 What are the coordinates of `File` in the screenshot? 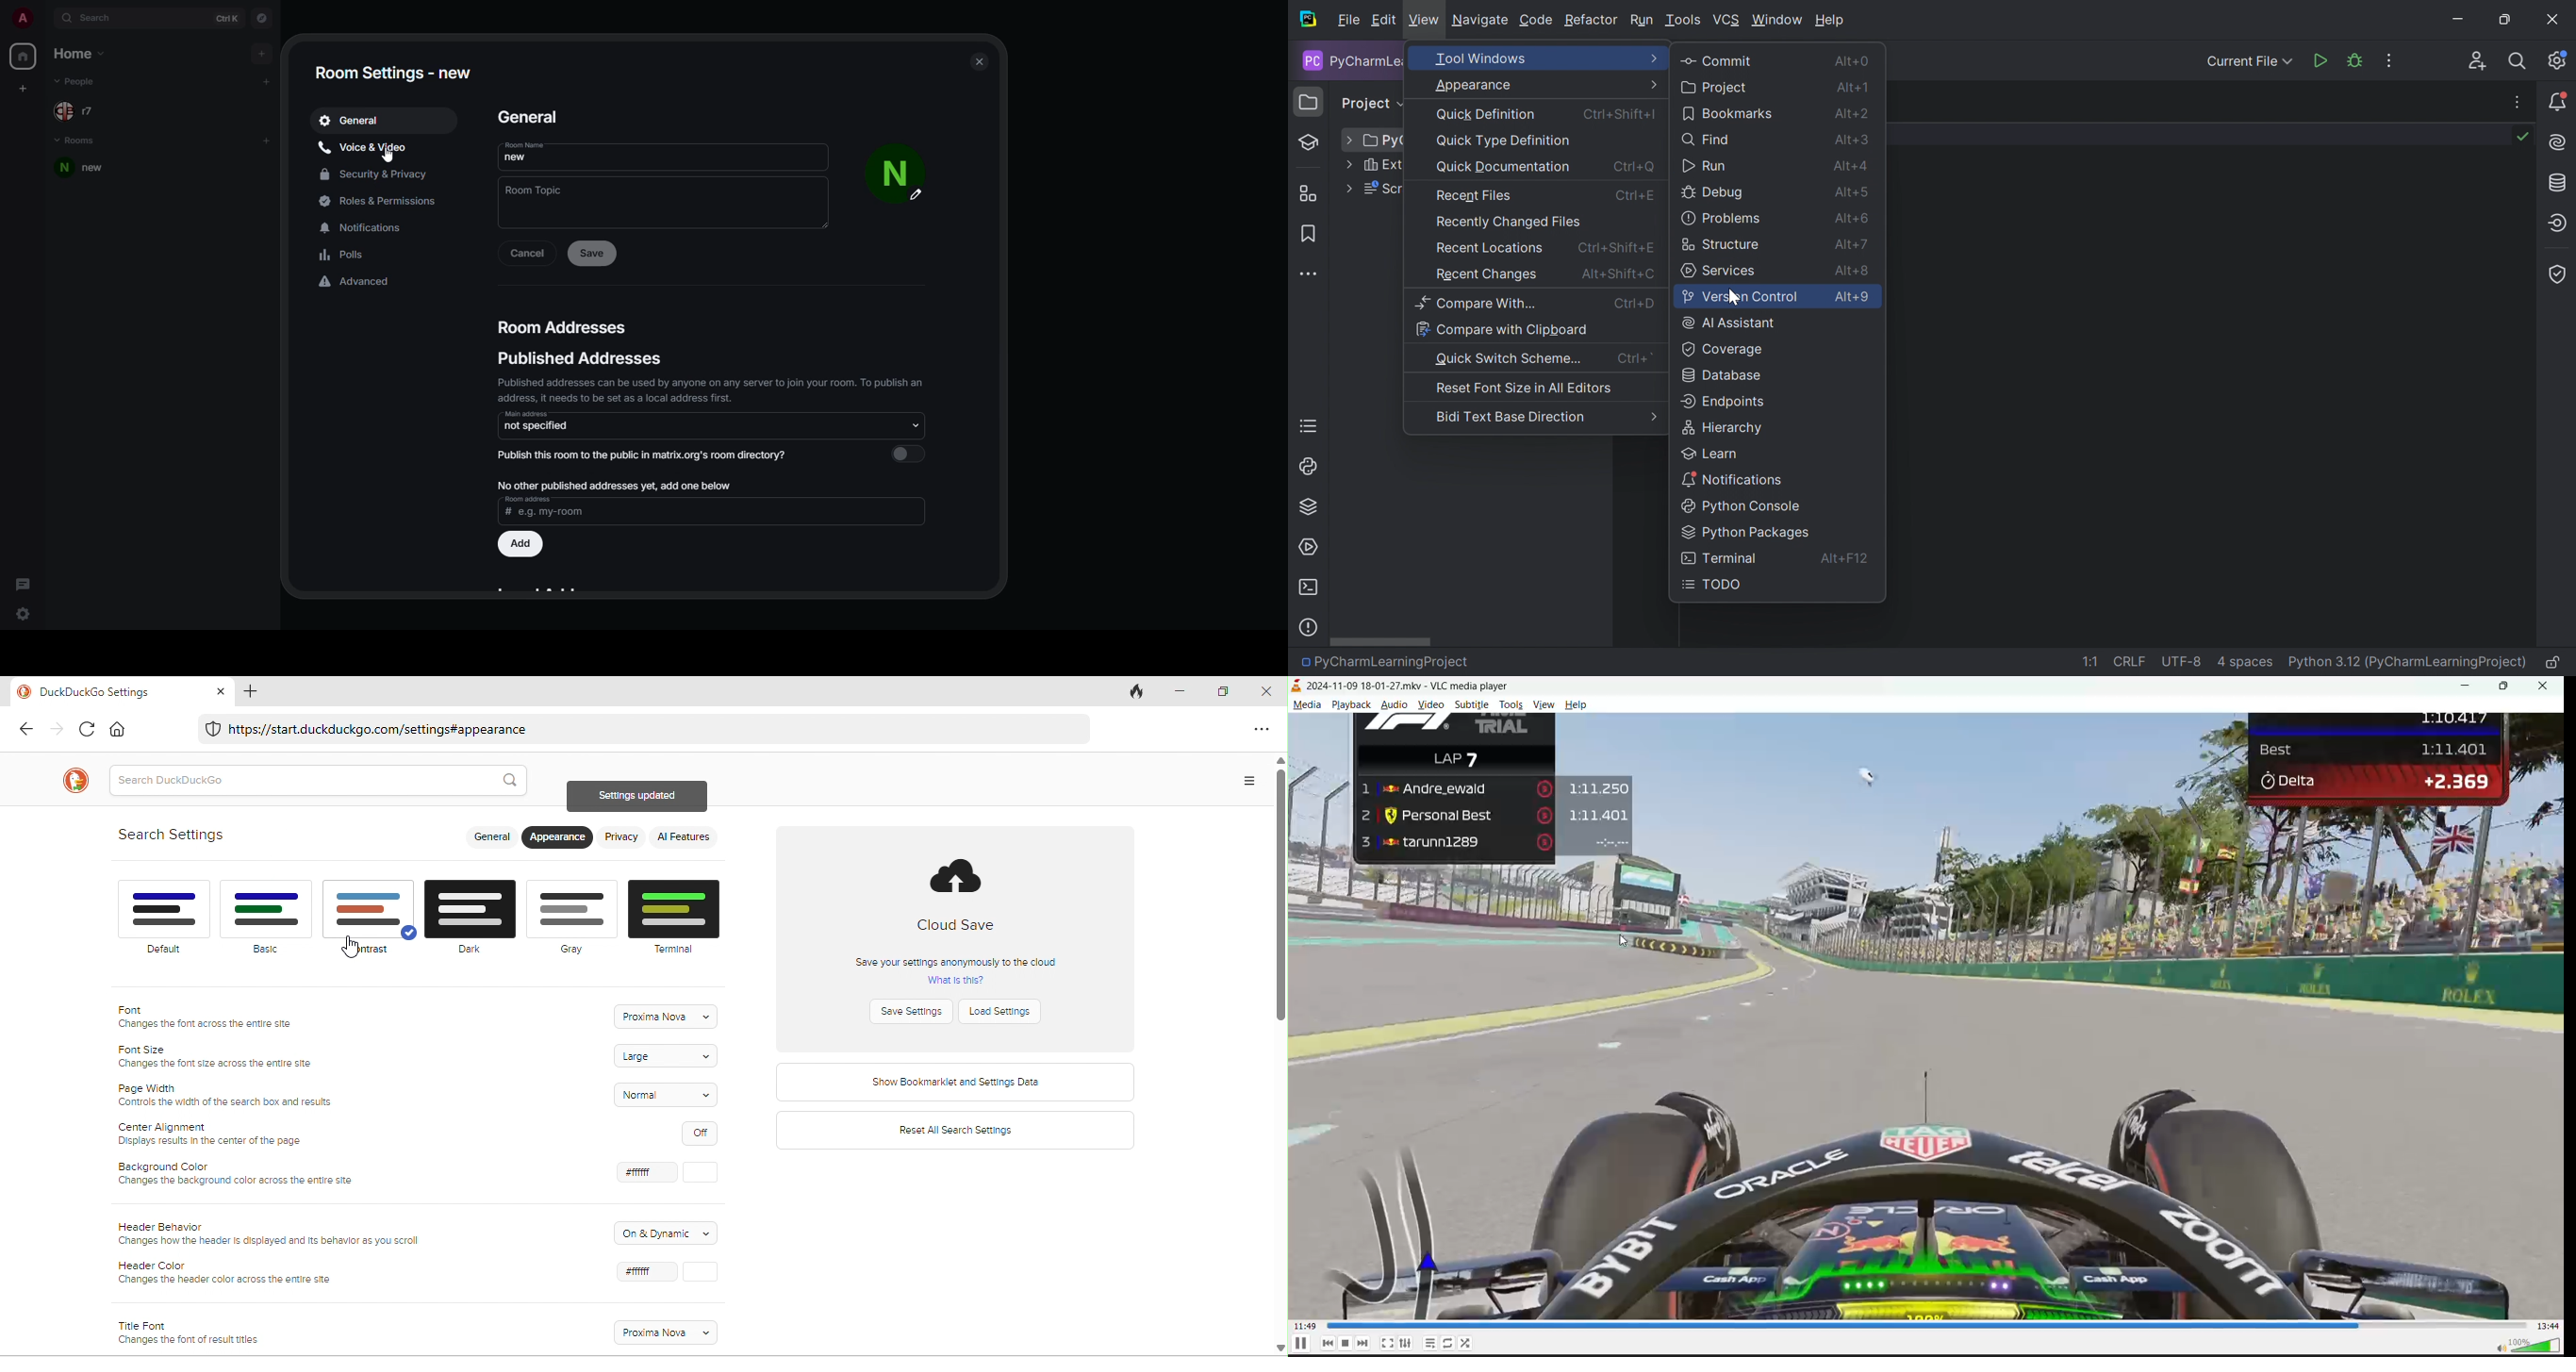 It's located at (1348, 21).